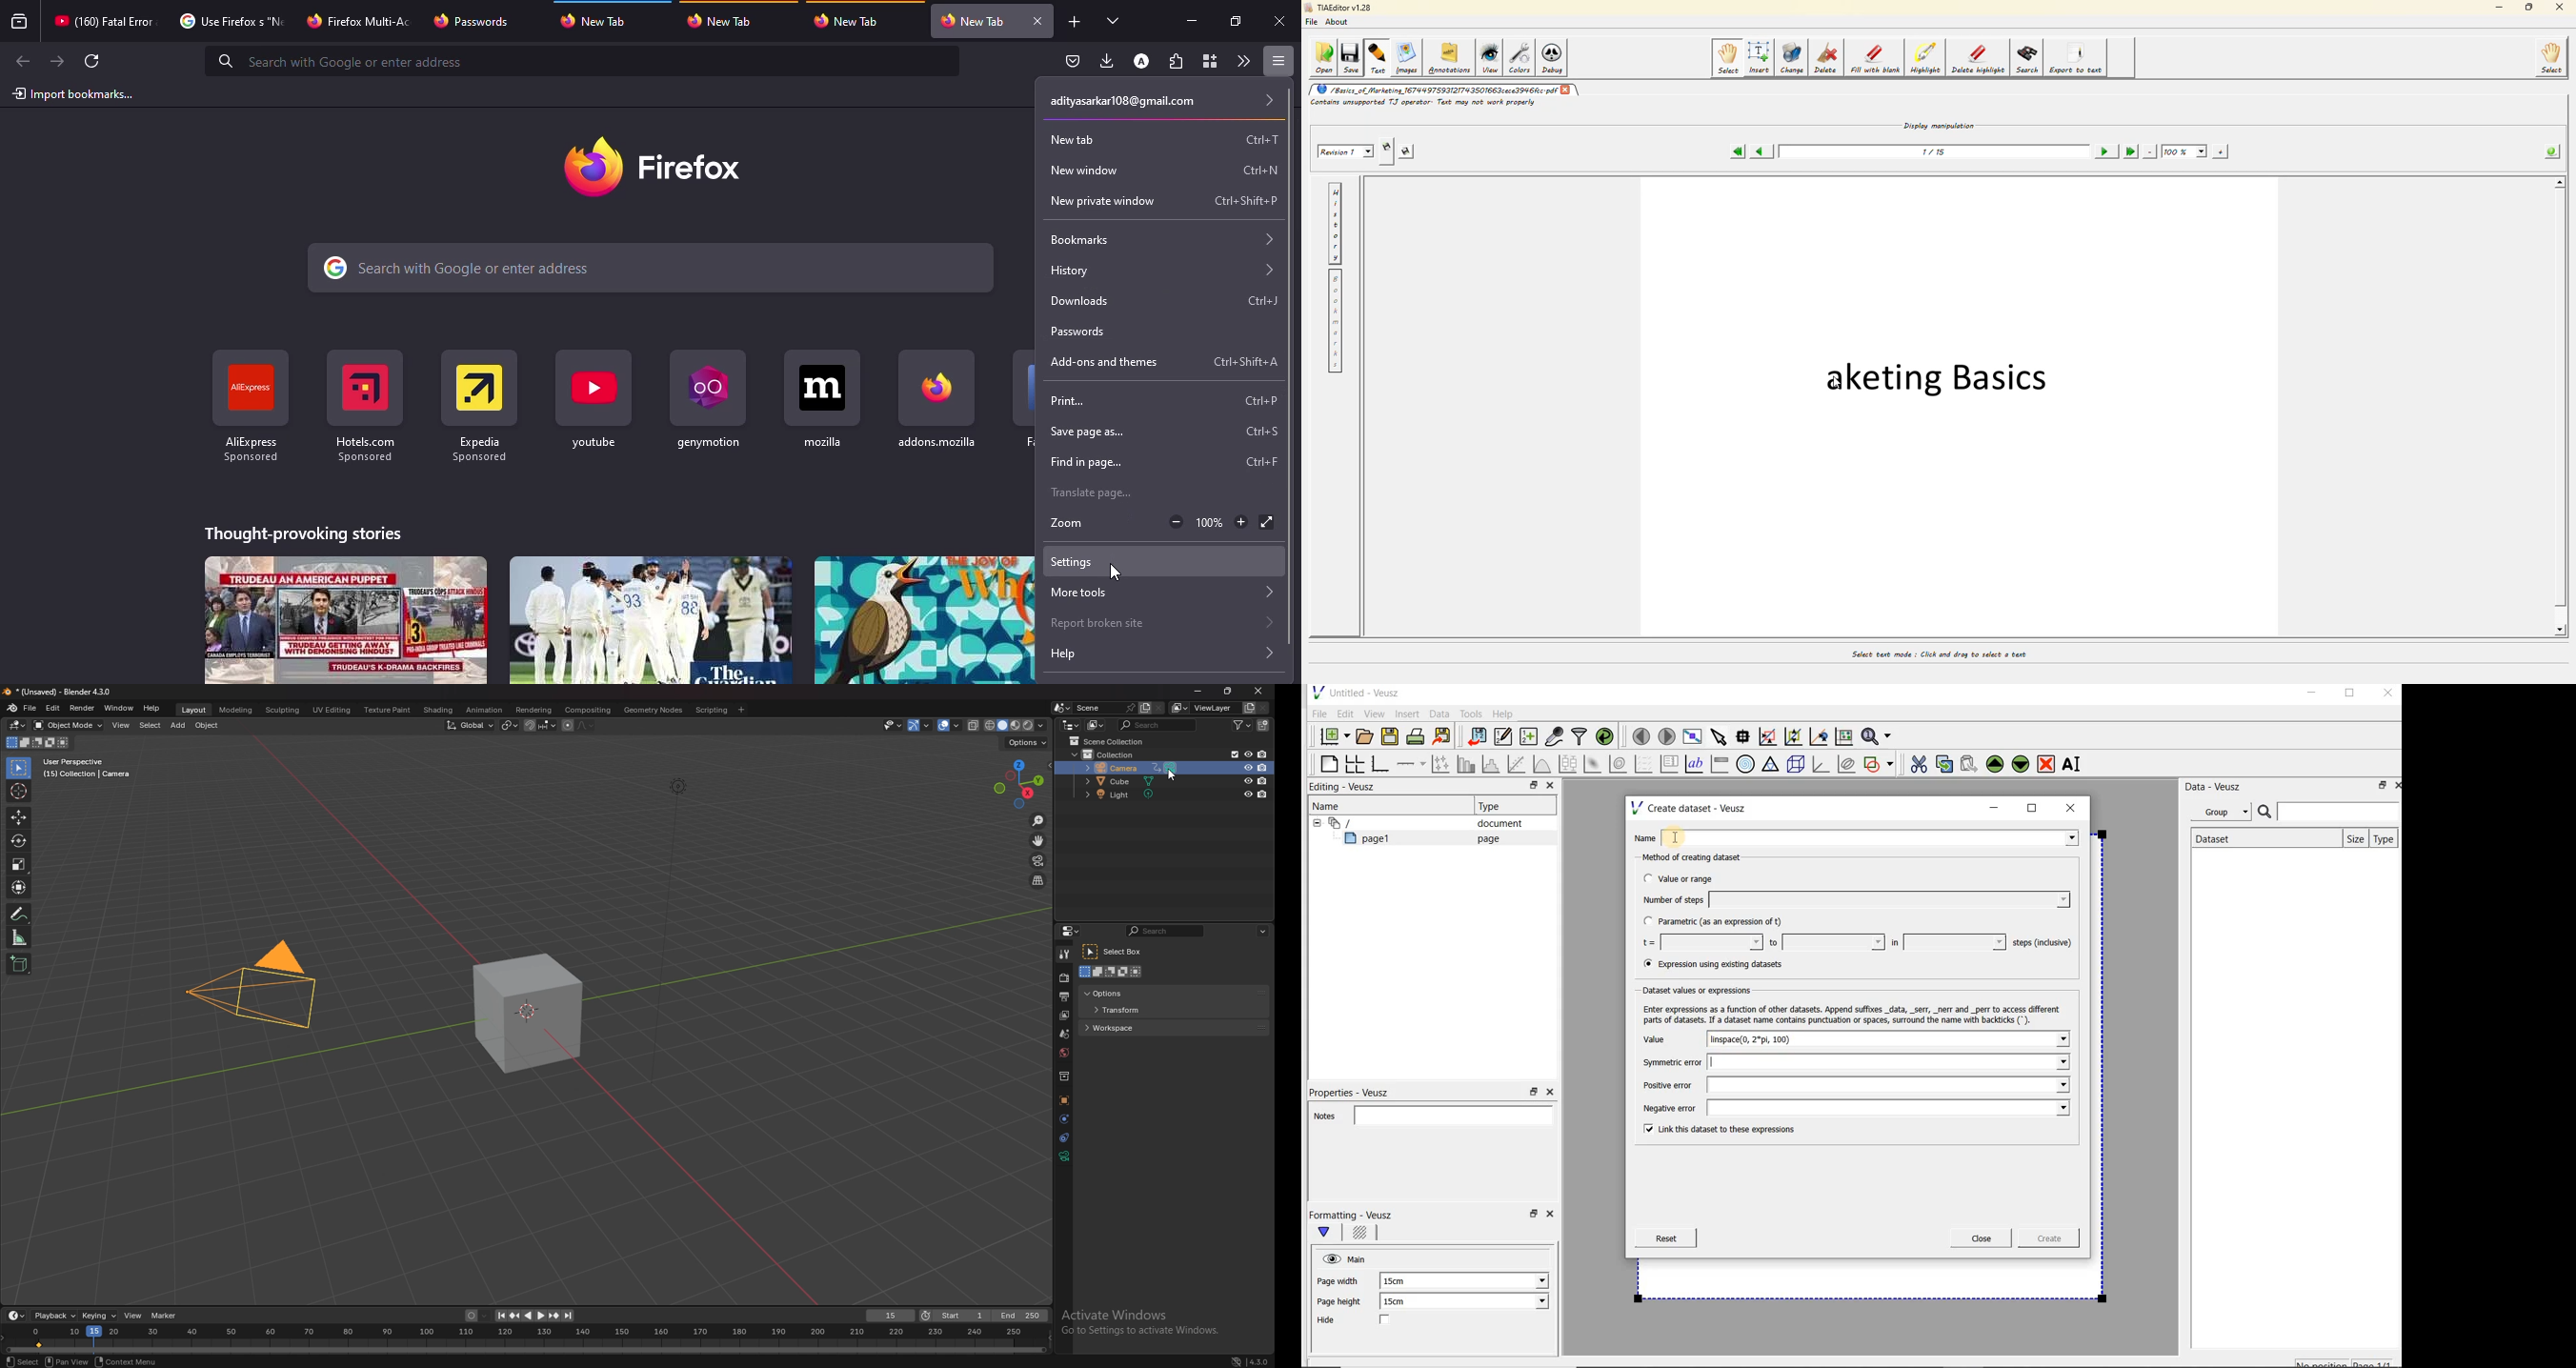  What do you see at coordinates (852, 21) in the screenshot?
I see `tab` at bounding box center [852, 21].